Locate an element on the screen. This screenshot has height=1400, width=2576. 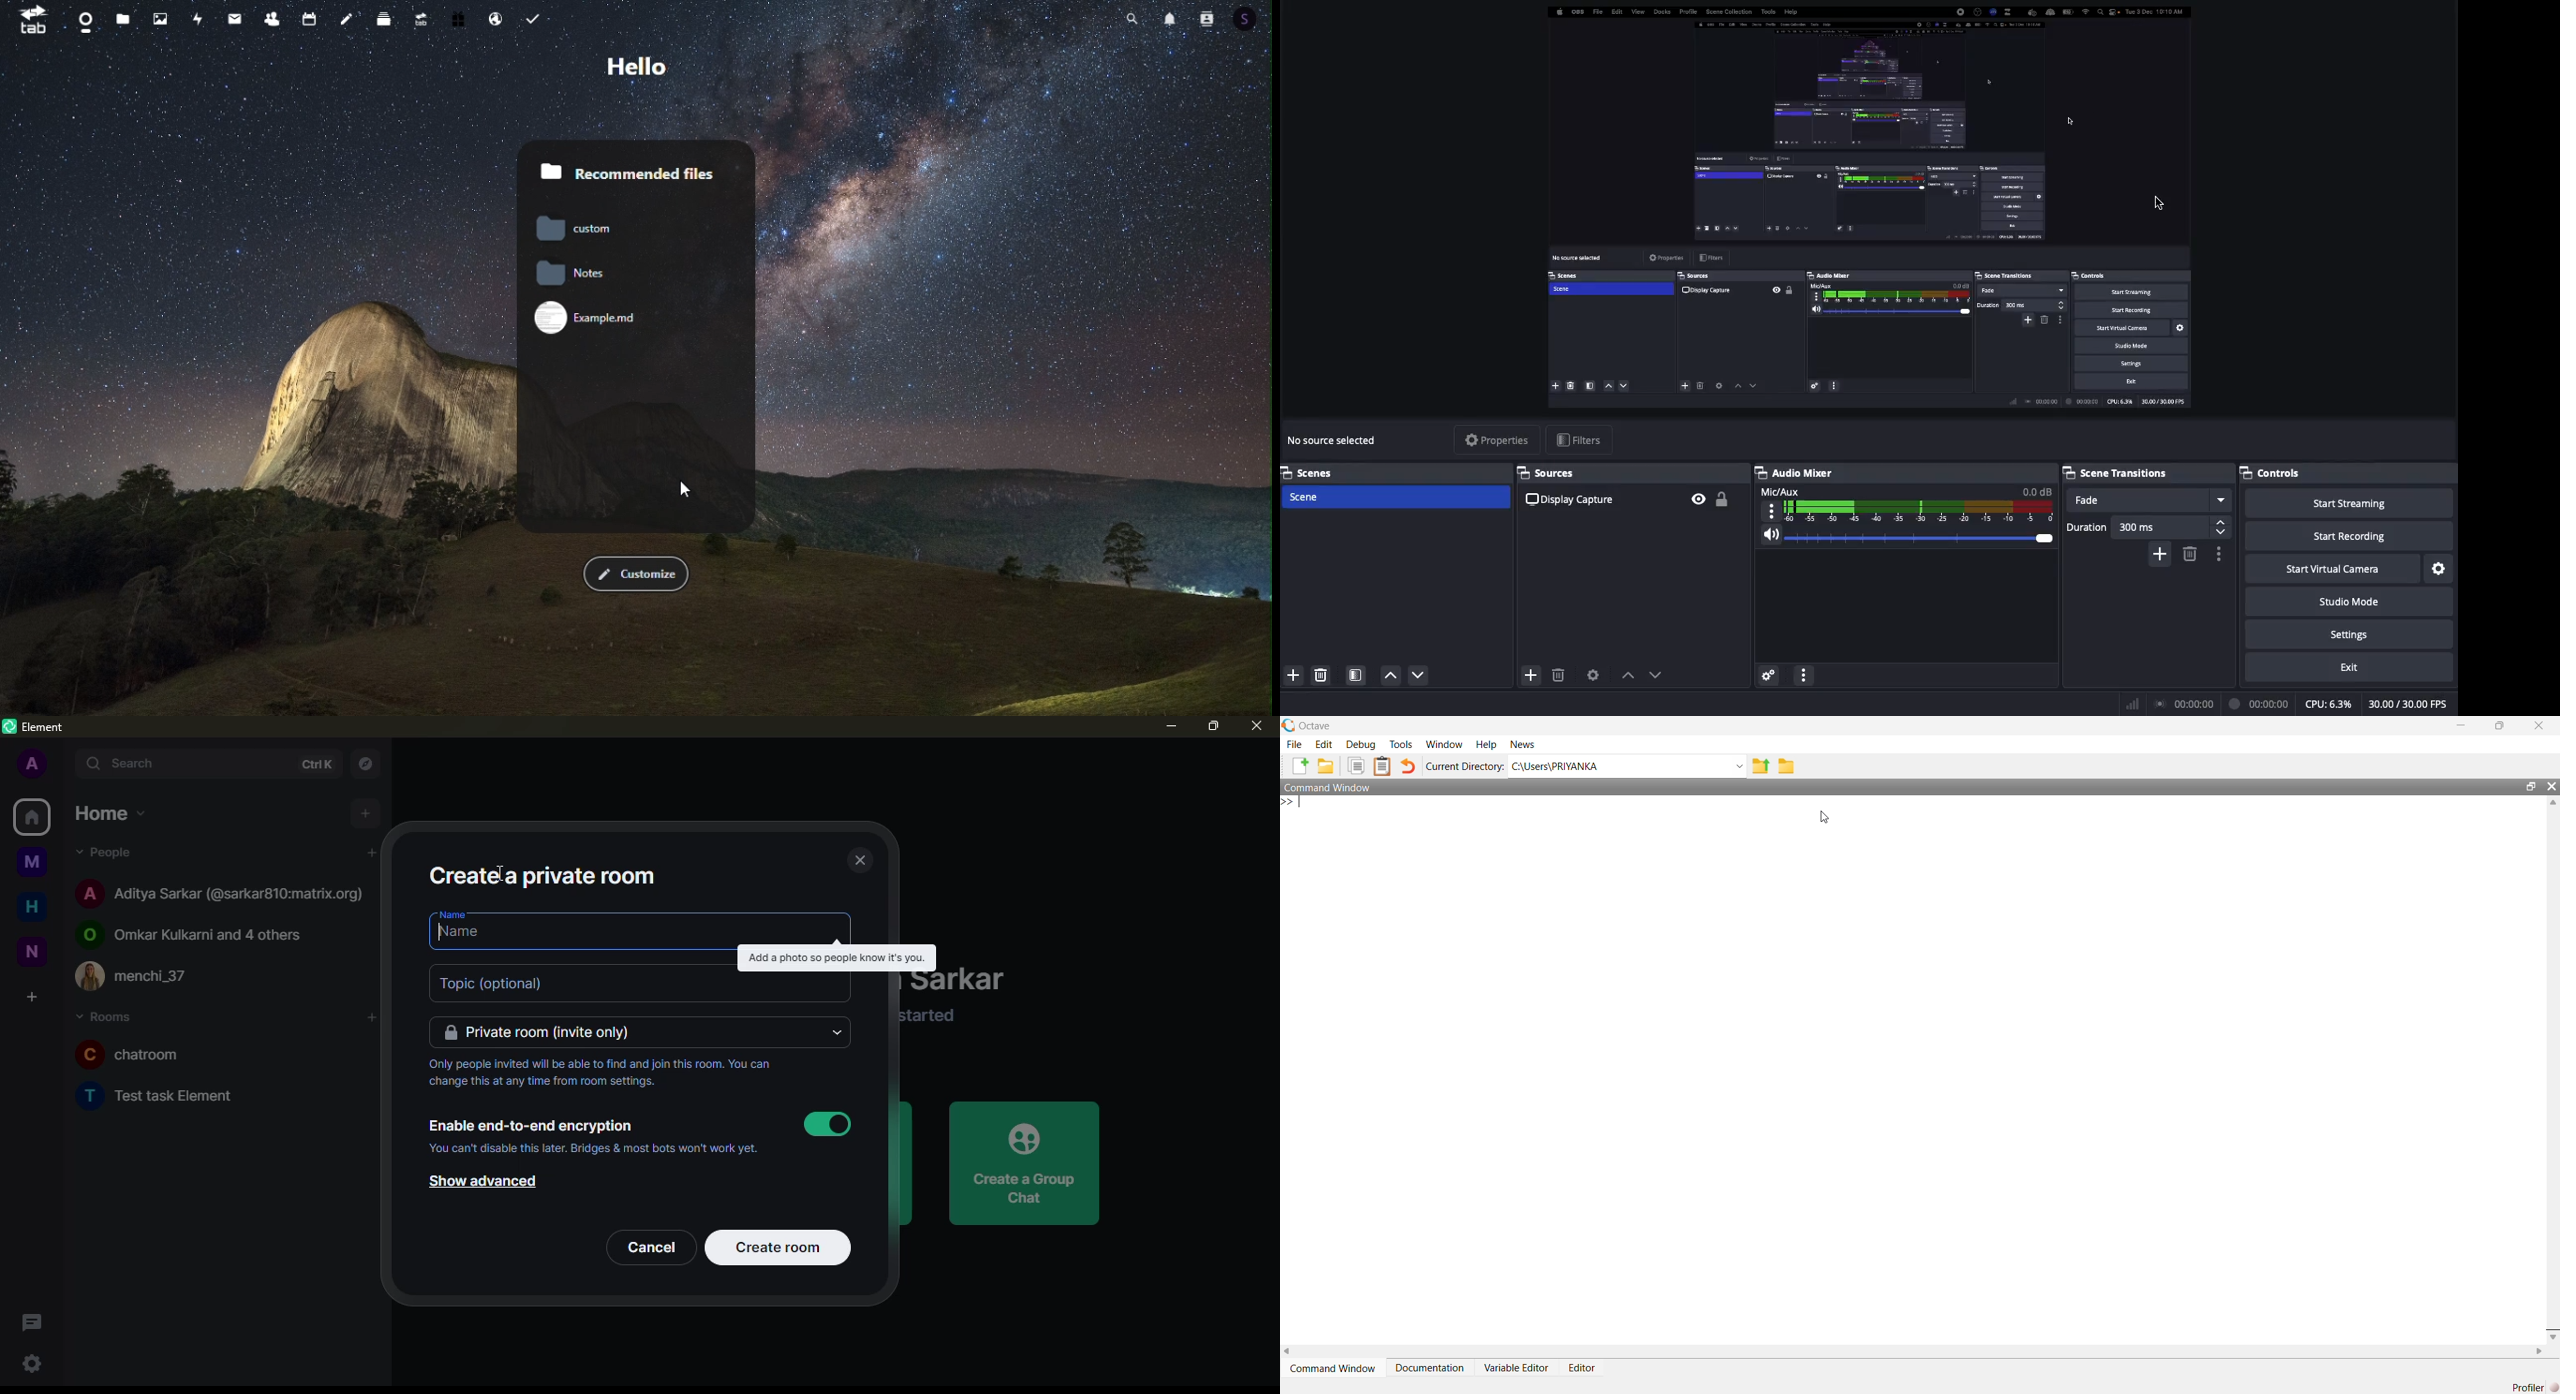
Delete is located at coordinates (2189, 554).